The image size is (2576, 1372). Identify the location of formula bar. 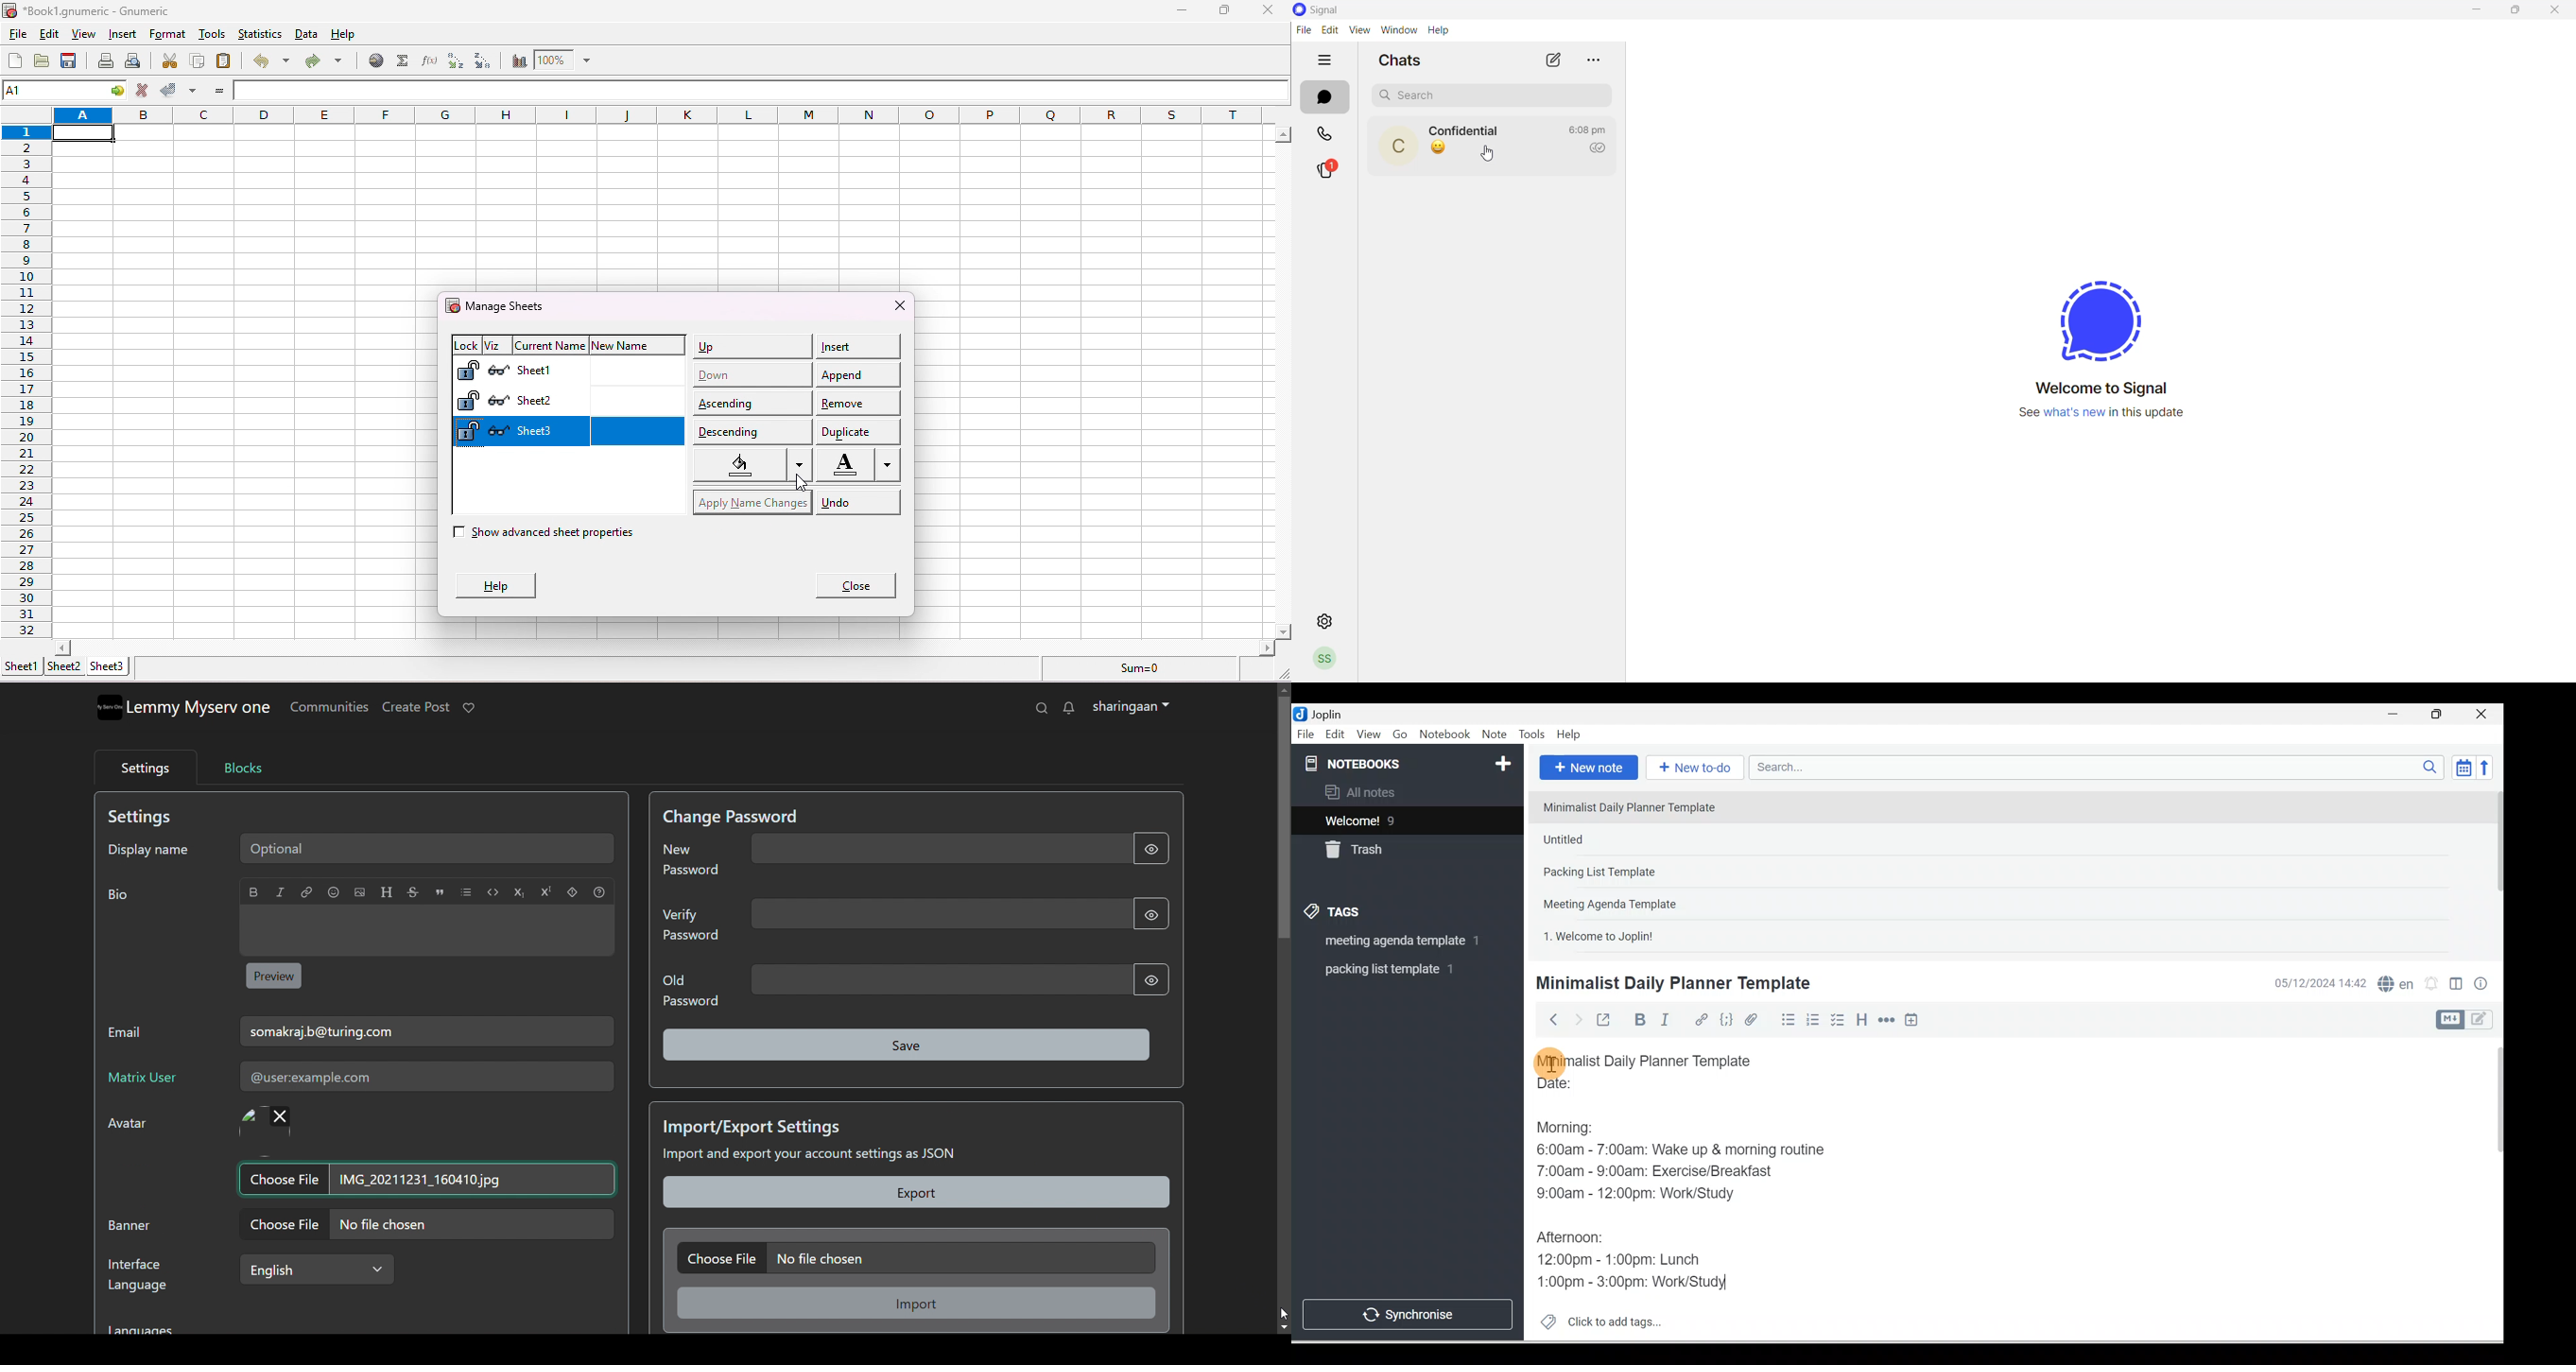
(761, 90).